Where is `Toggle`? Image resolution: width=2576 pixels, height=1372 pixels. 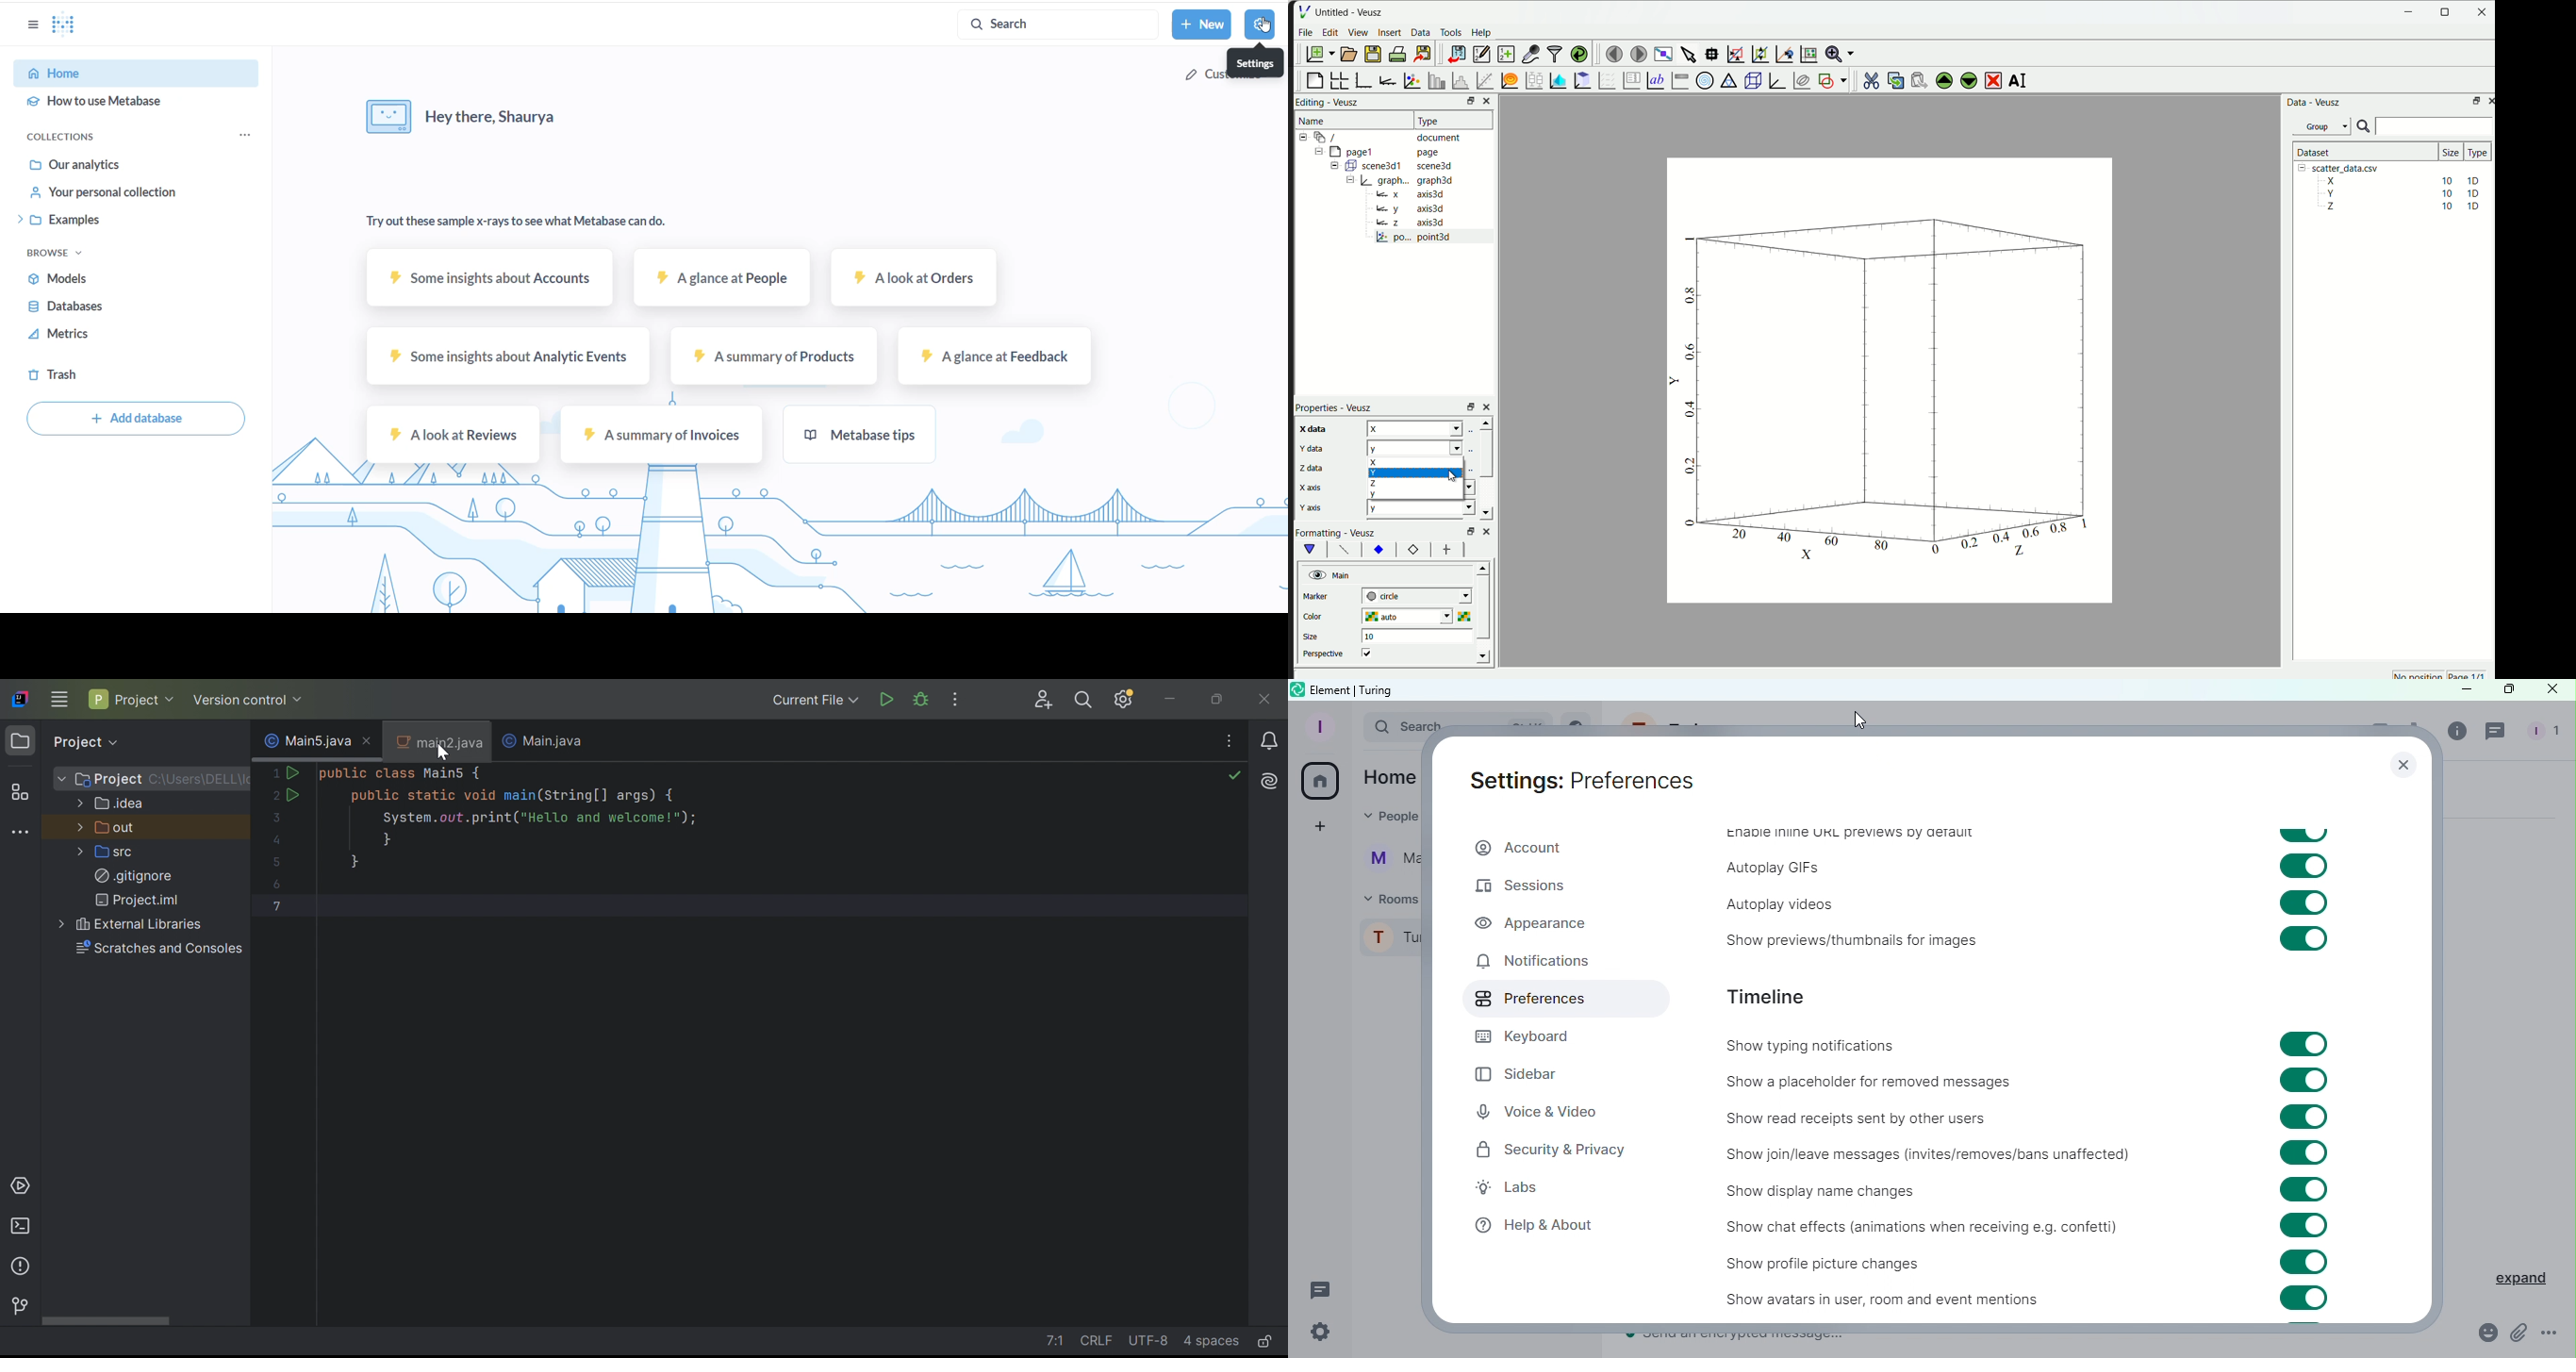 Toggle is located at coordinates (2305, 1044).